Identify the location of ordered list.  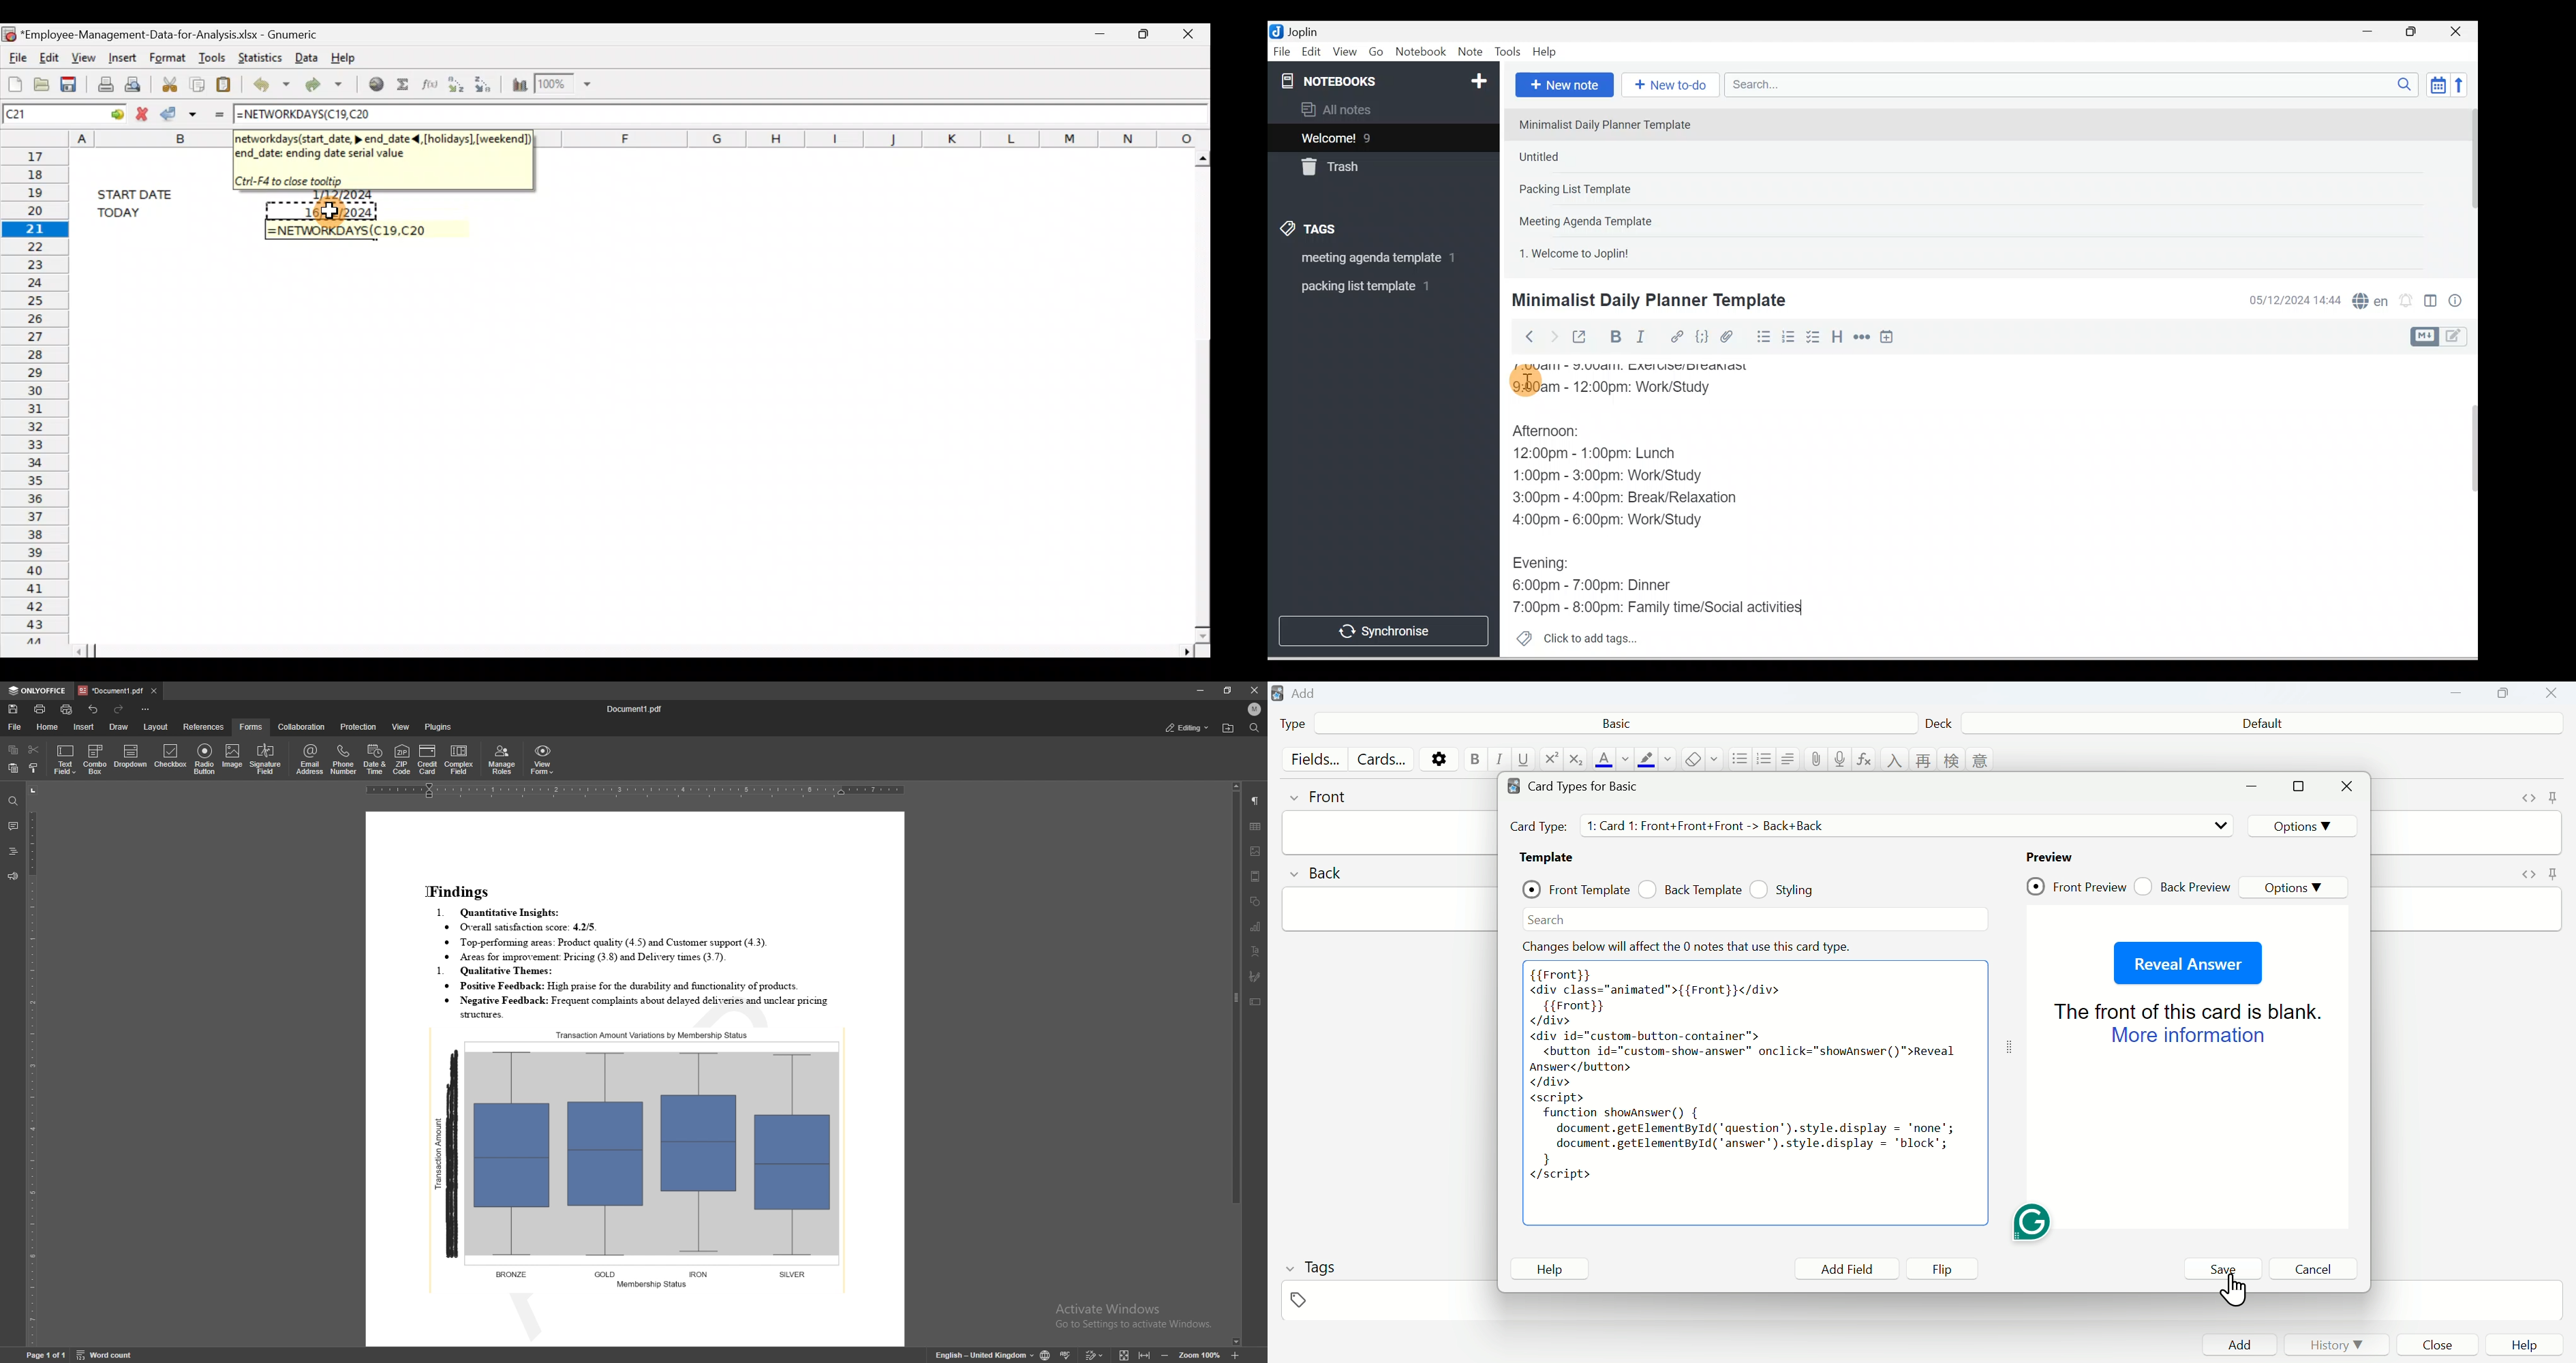
(1764, 759).